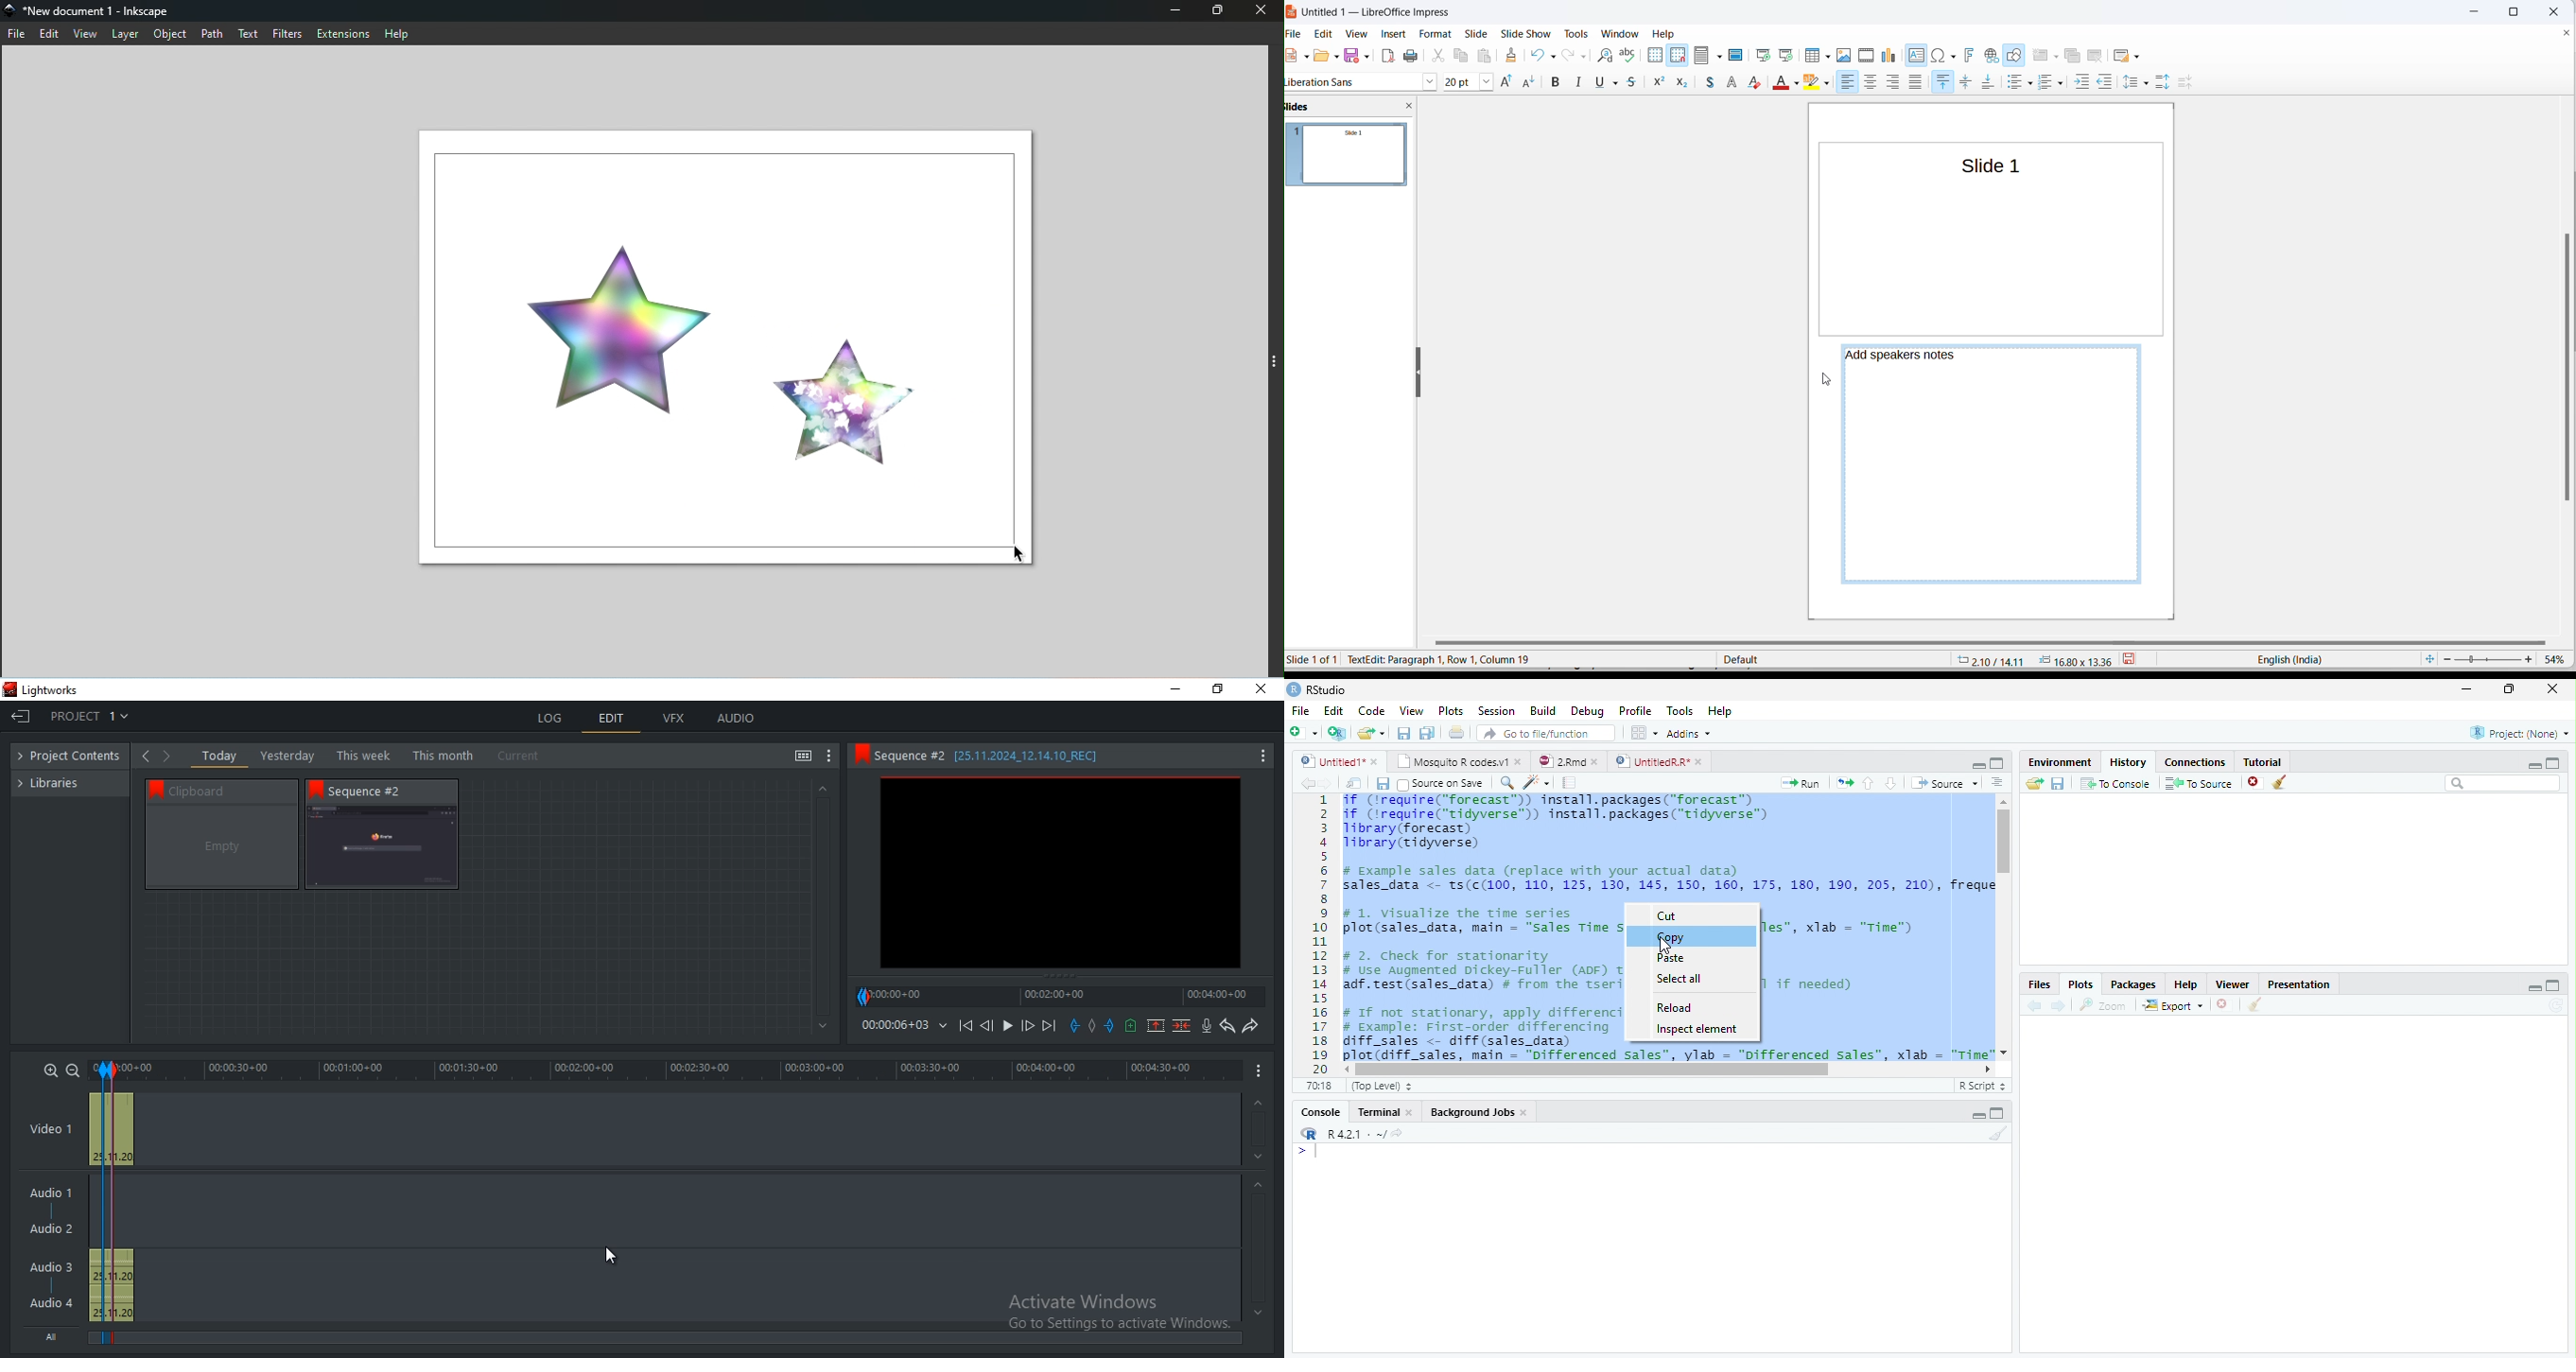 The height and width of the screenshot is (1372, 2576). Describe the element at coordinates (1218, 690) in the screenshot. I see `restore` at that location.